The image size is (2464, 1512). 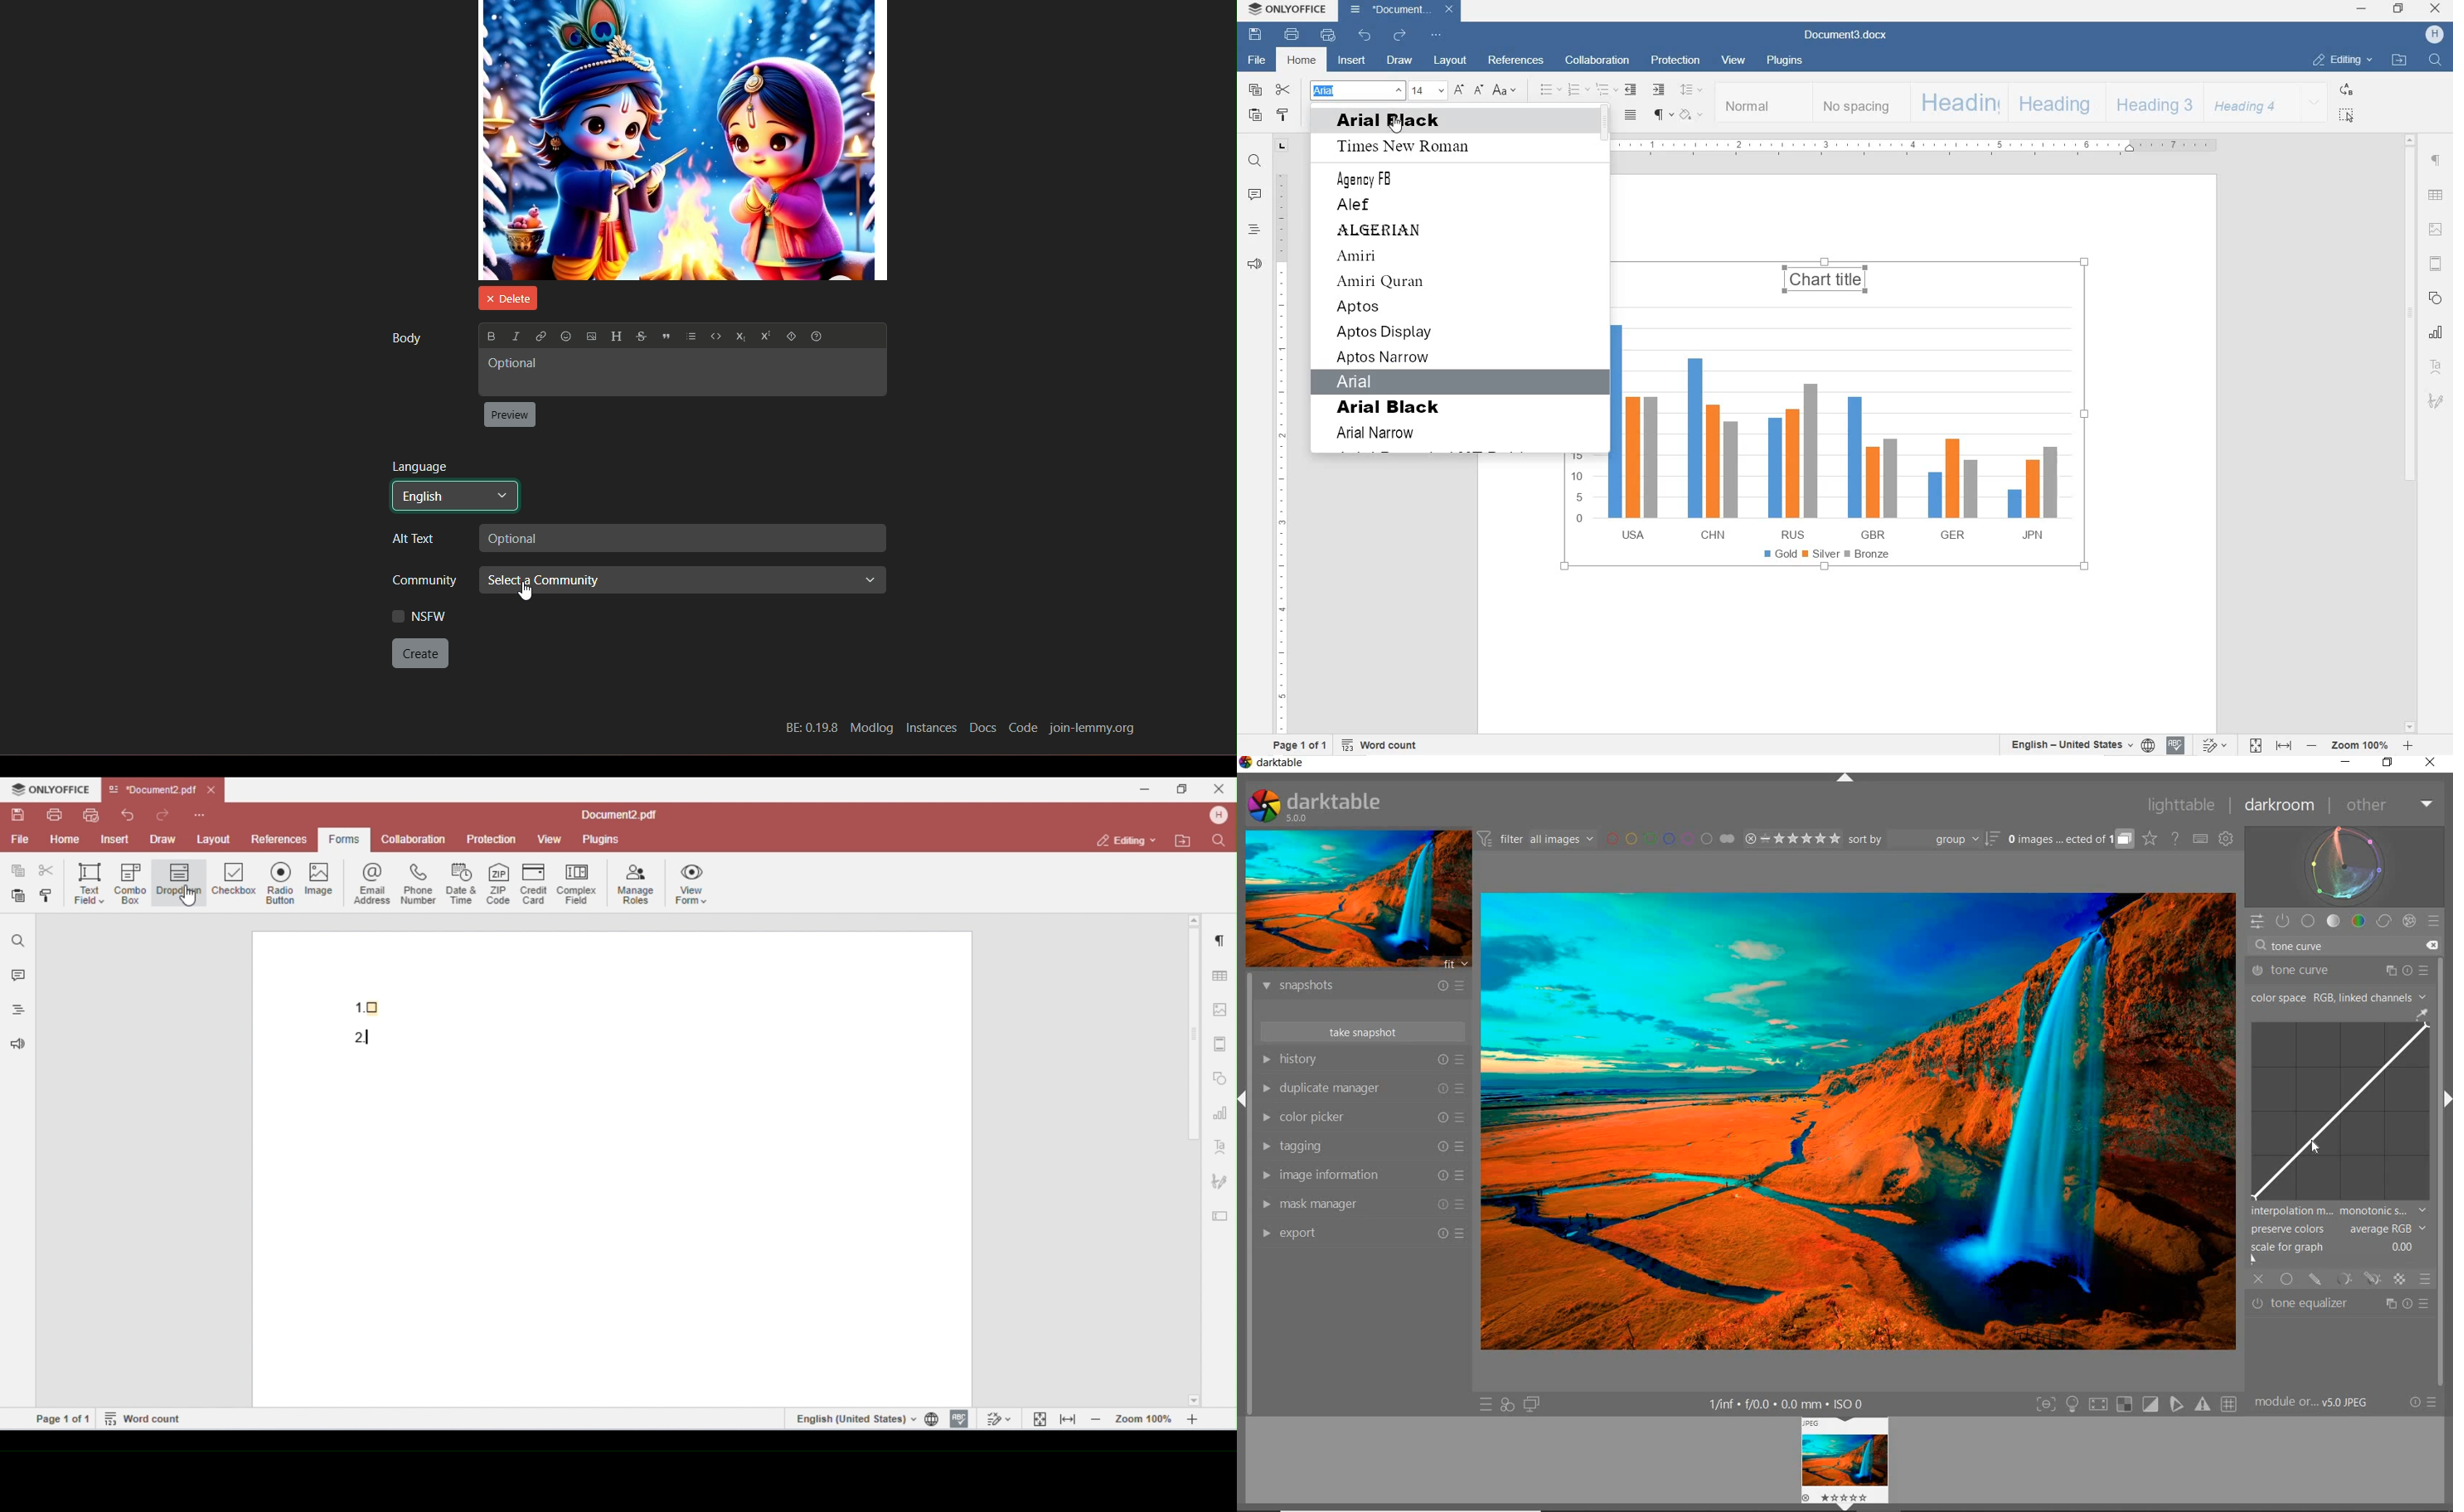 What do you see at coordinates (1384, 230) in the screenshot?
I see `ALGERIAN` at bounding box center [1384, 230].